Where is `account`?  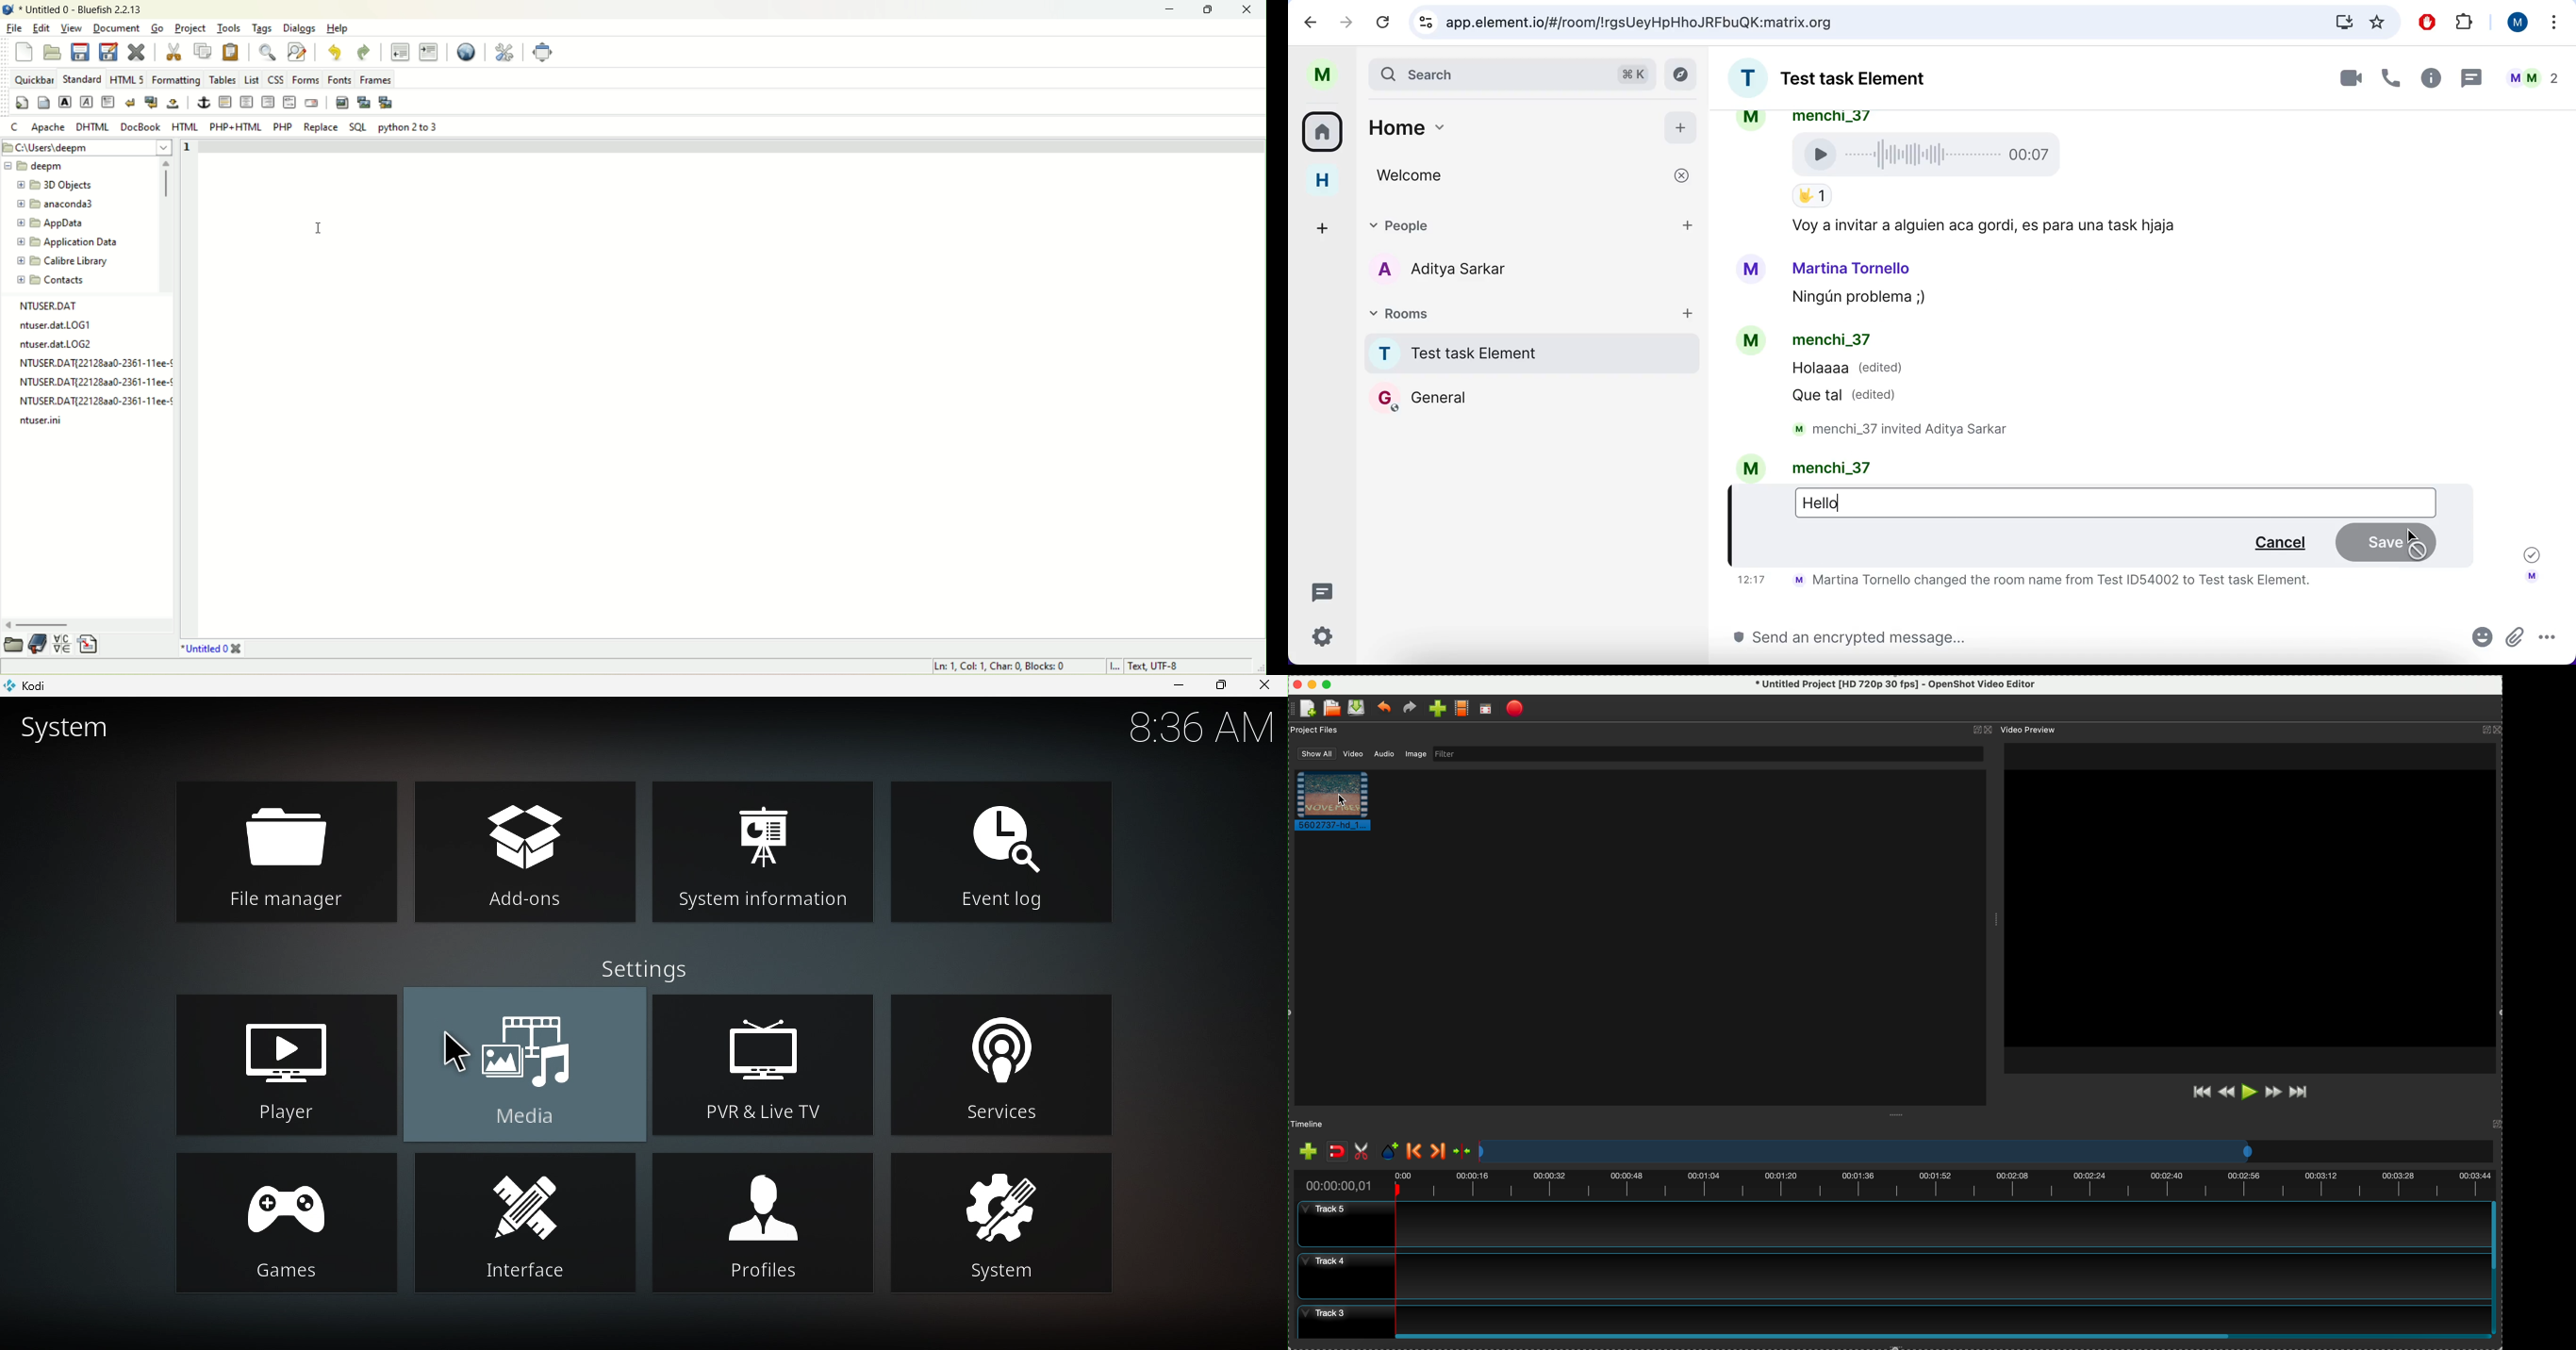
account is located at coordinates (2531, 580).